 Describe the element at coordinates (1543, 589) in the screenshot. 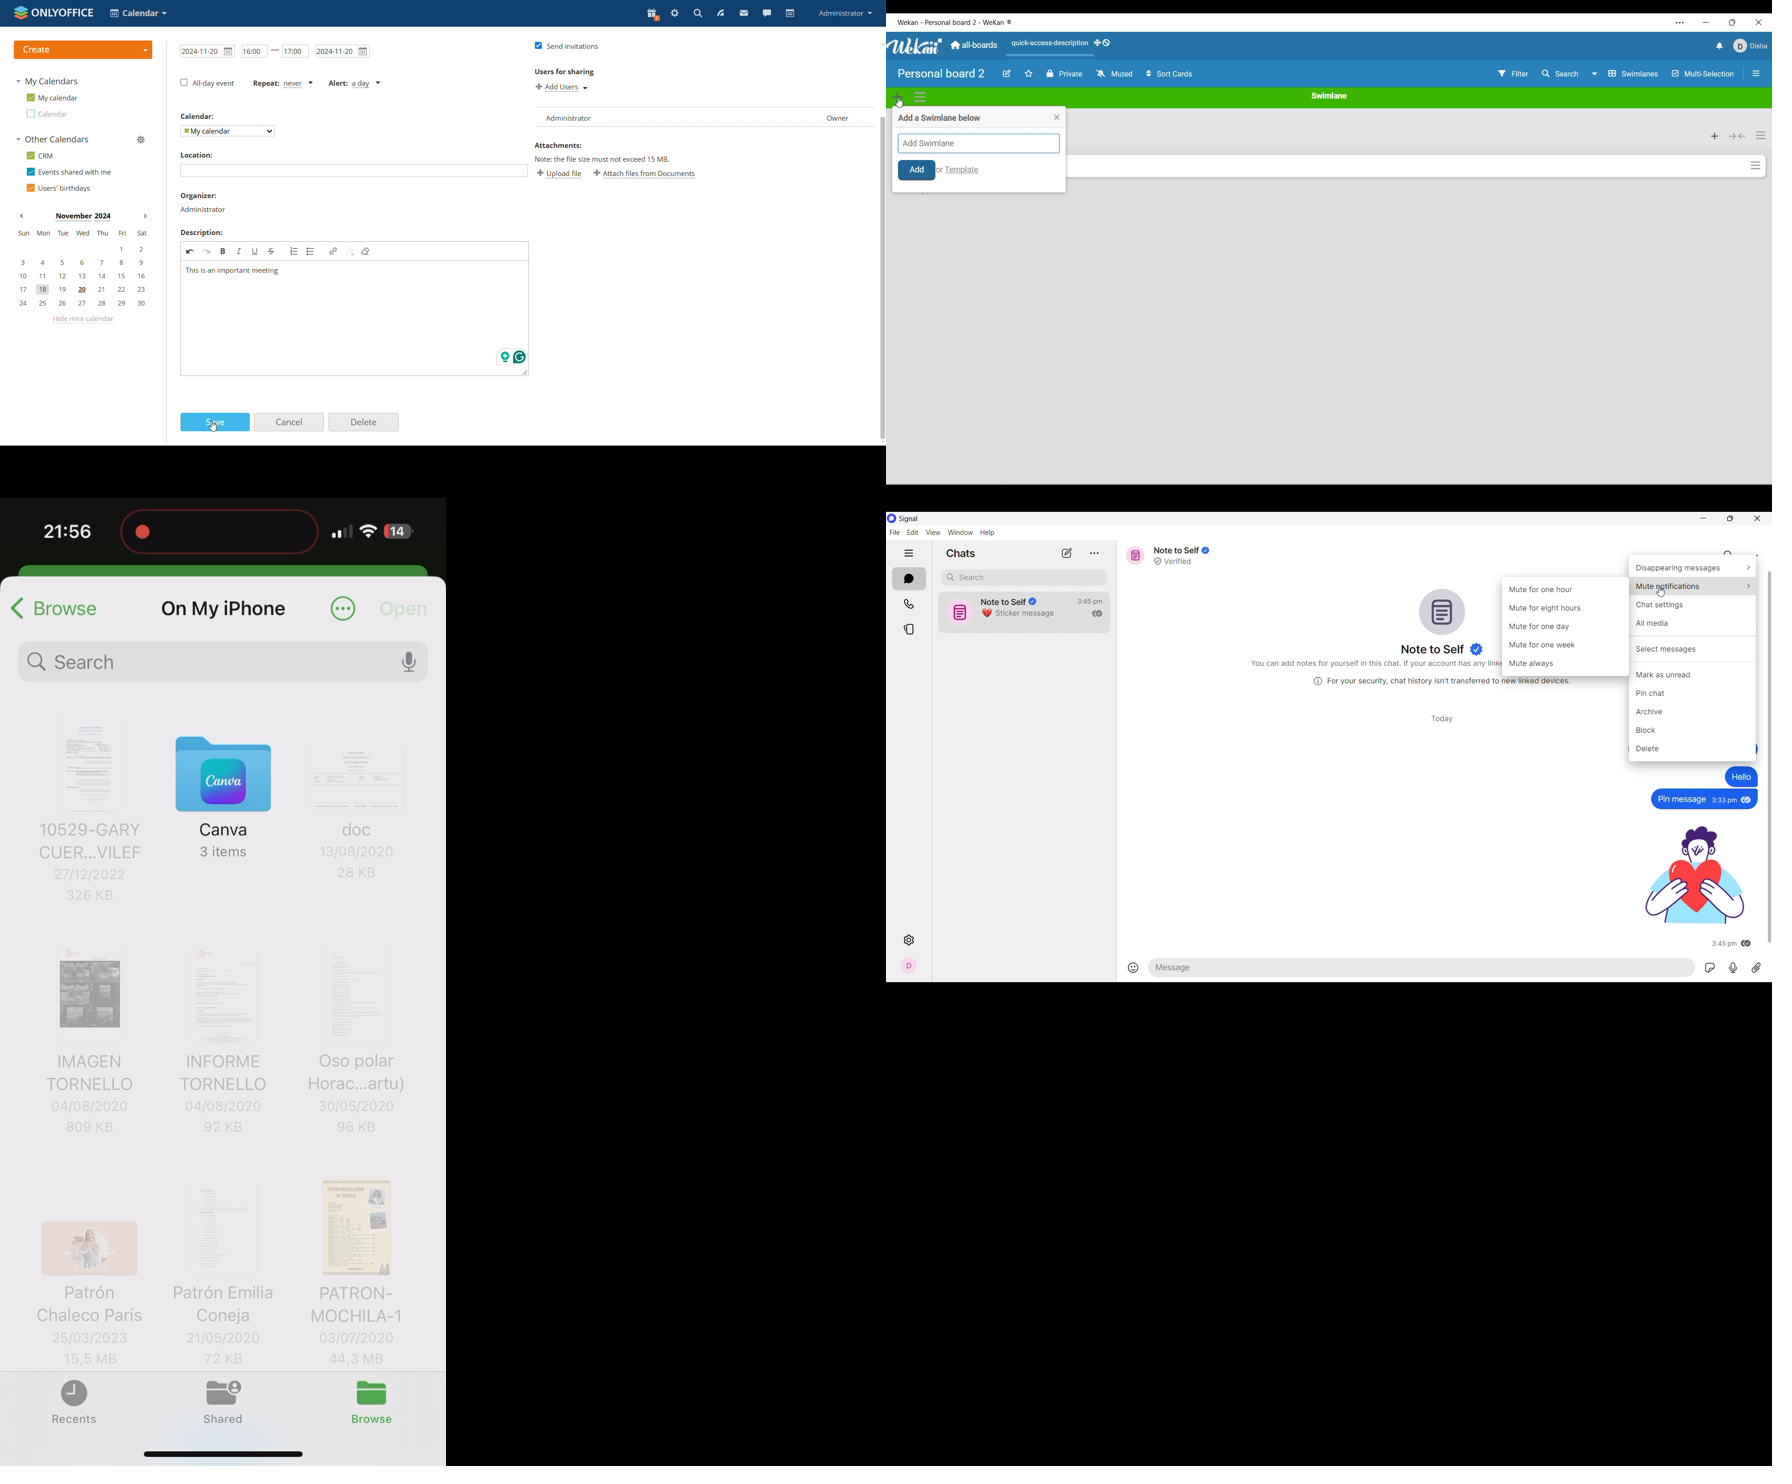

I see `Mute for one hour` at that location.